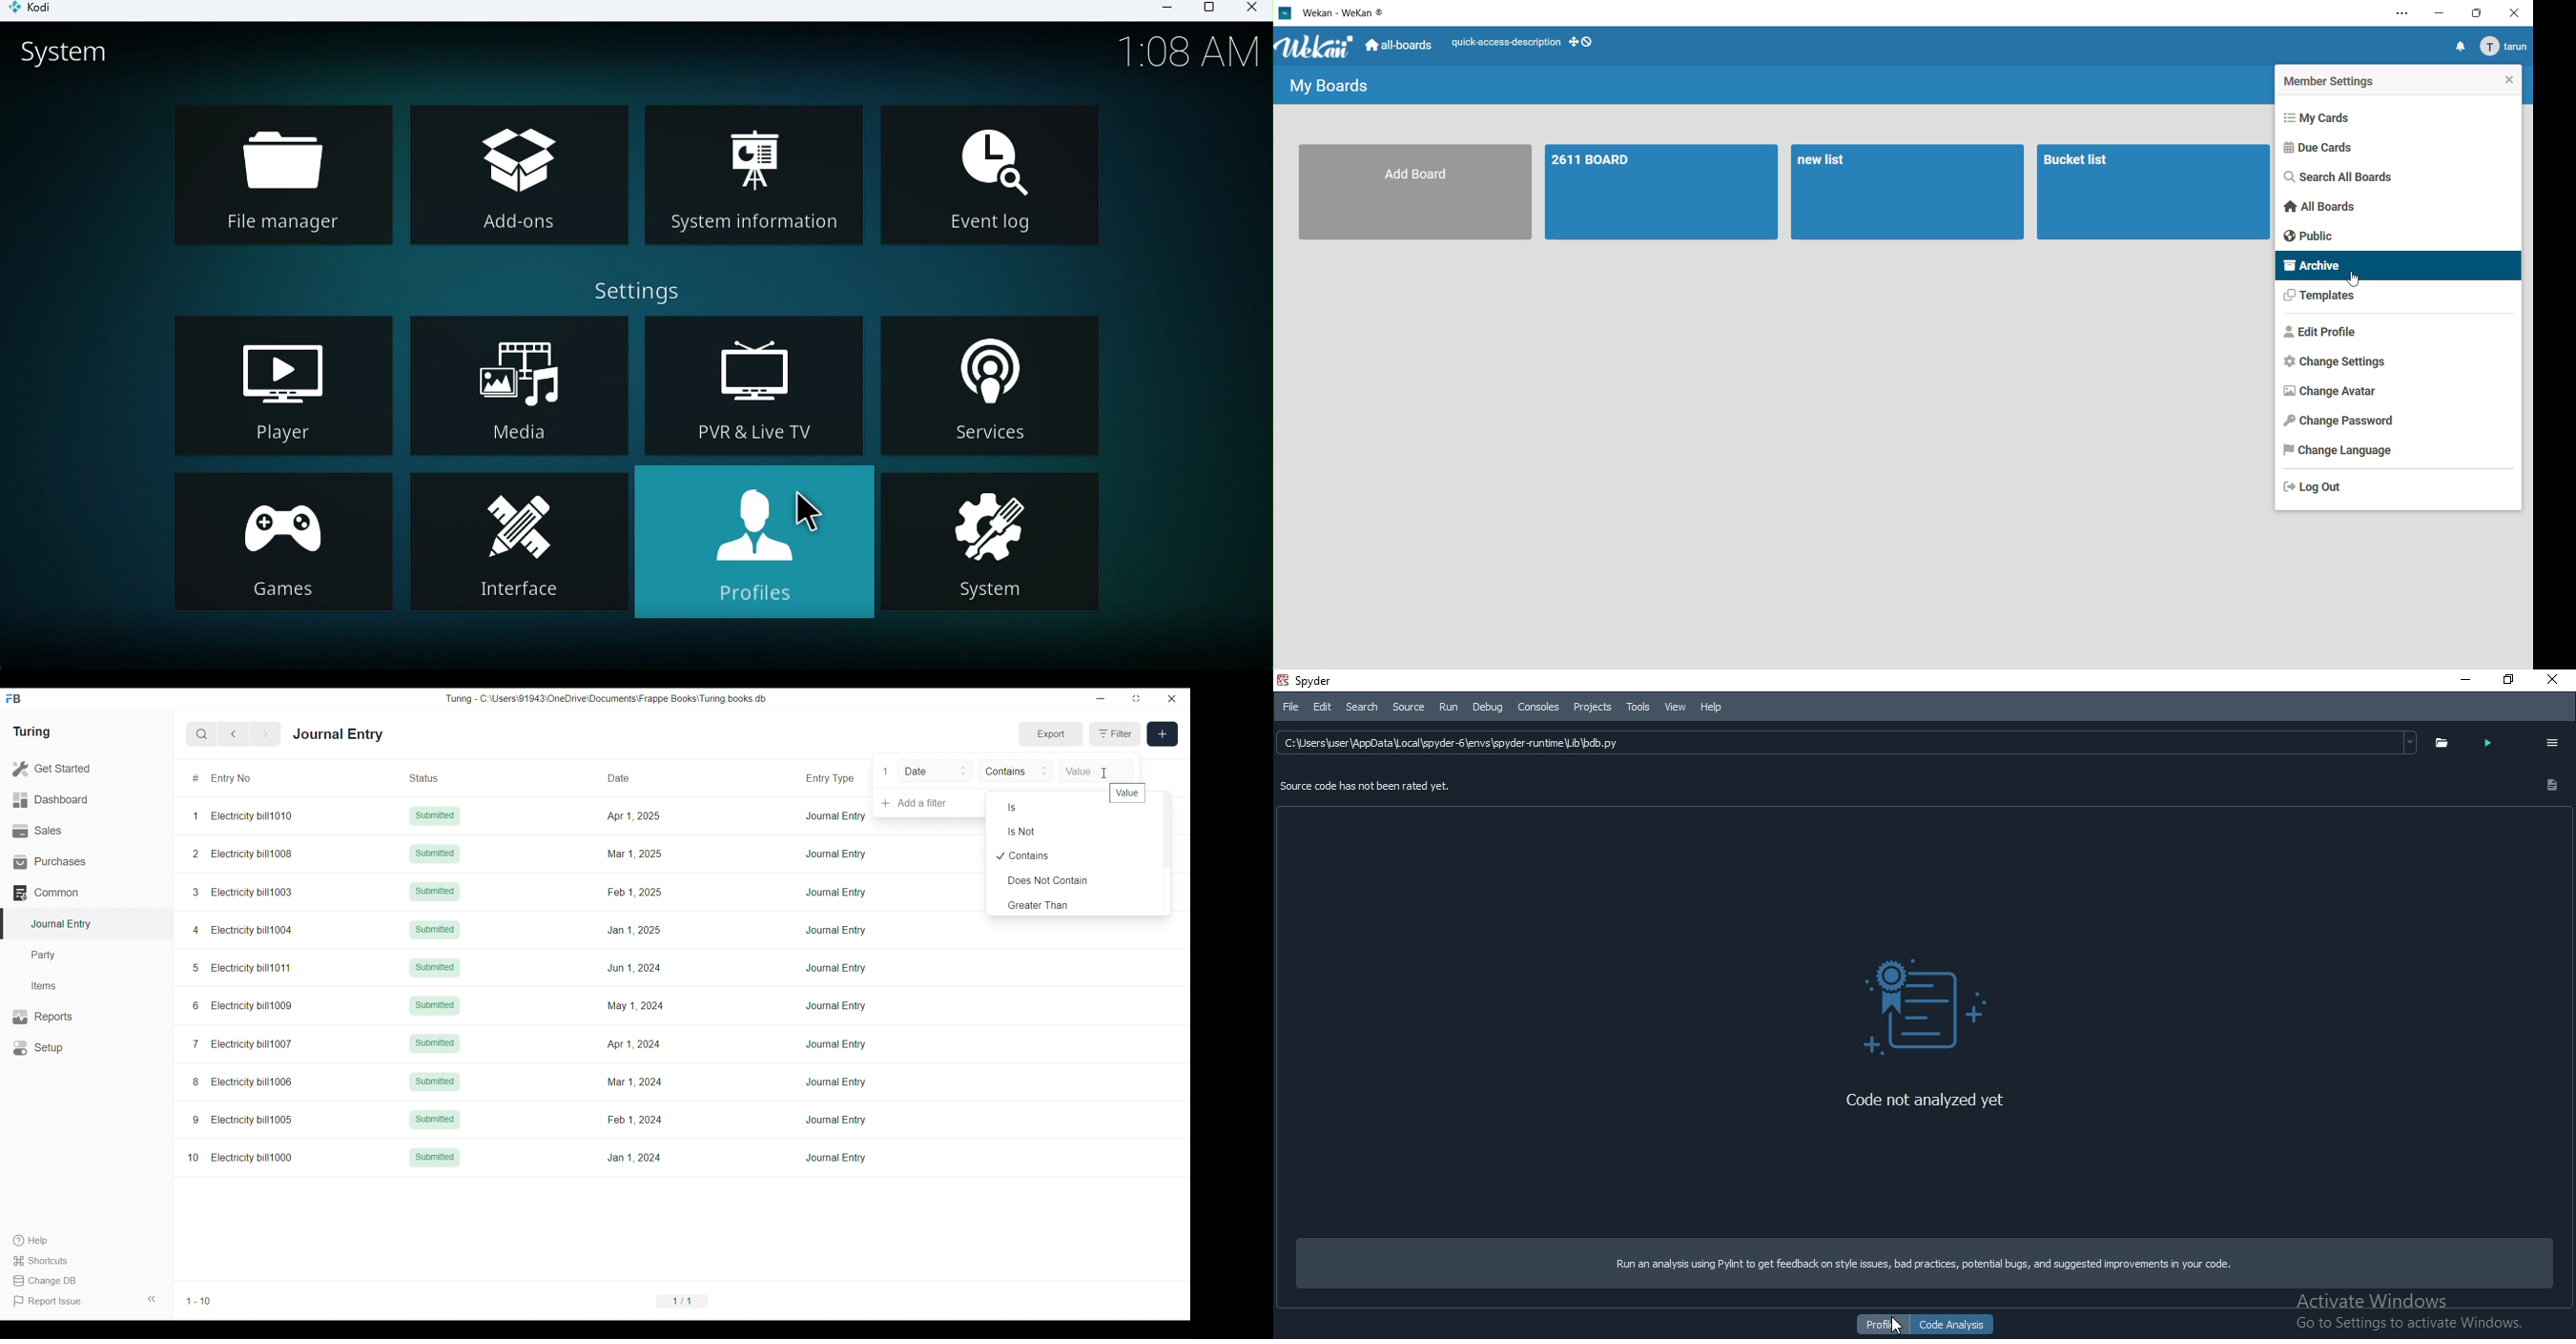  I want to click on Minimize, so click(1101, 699).